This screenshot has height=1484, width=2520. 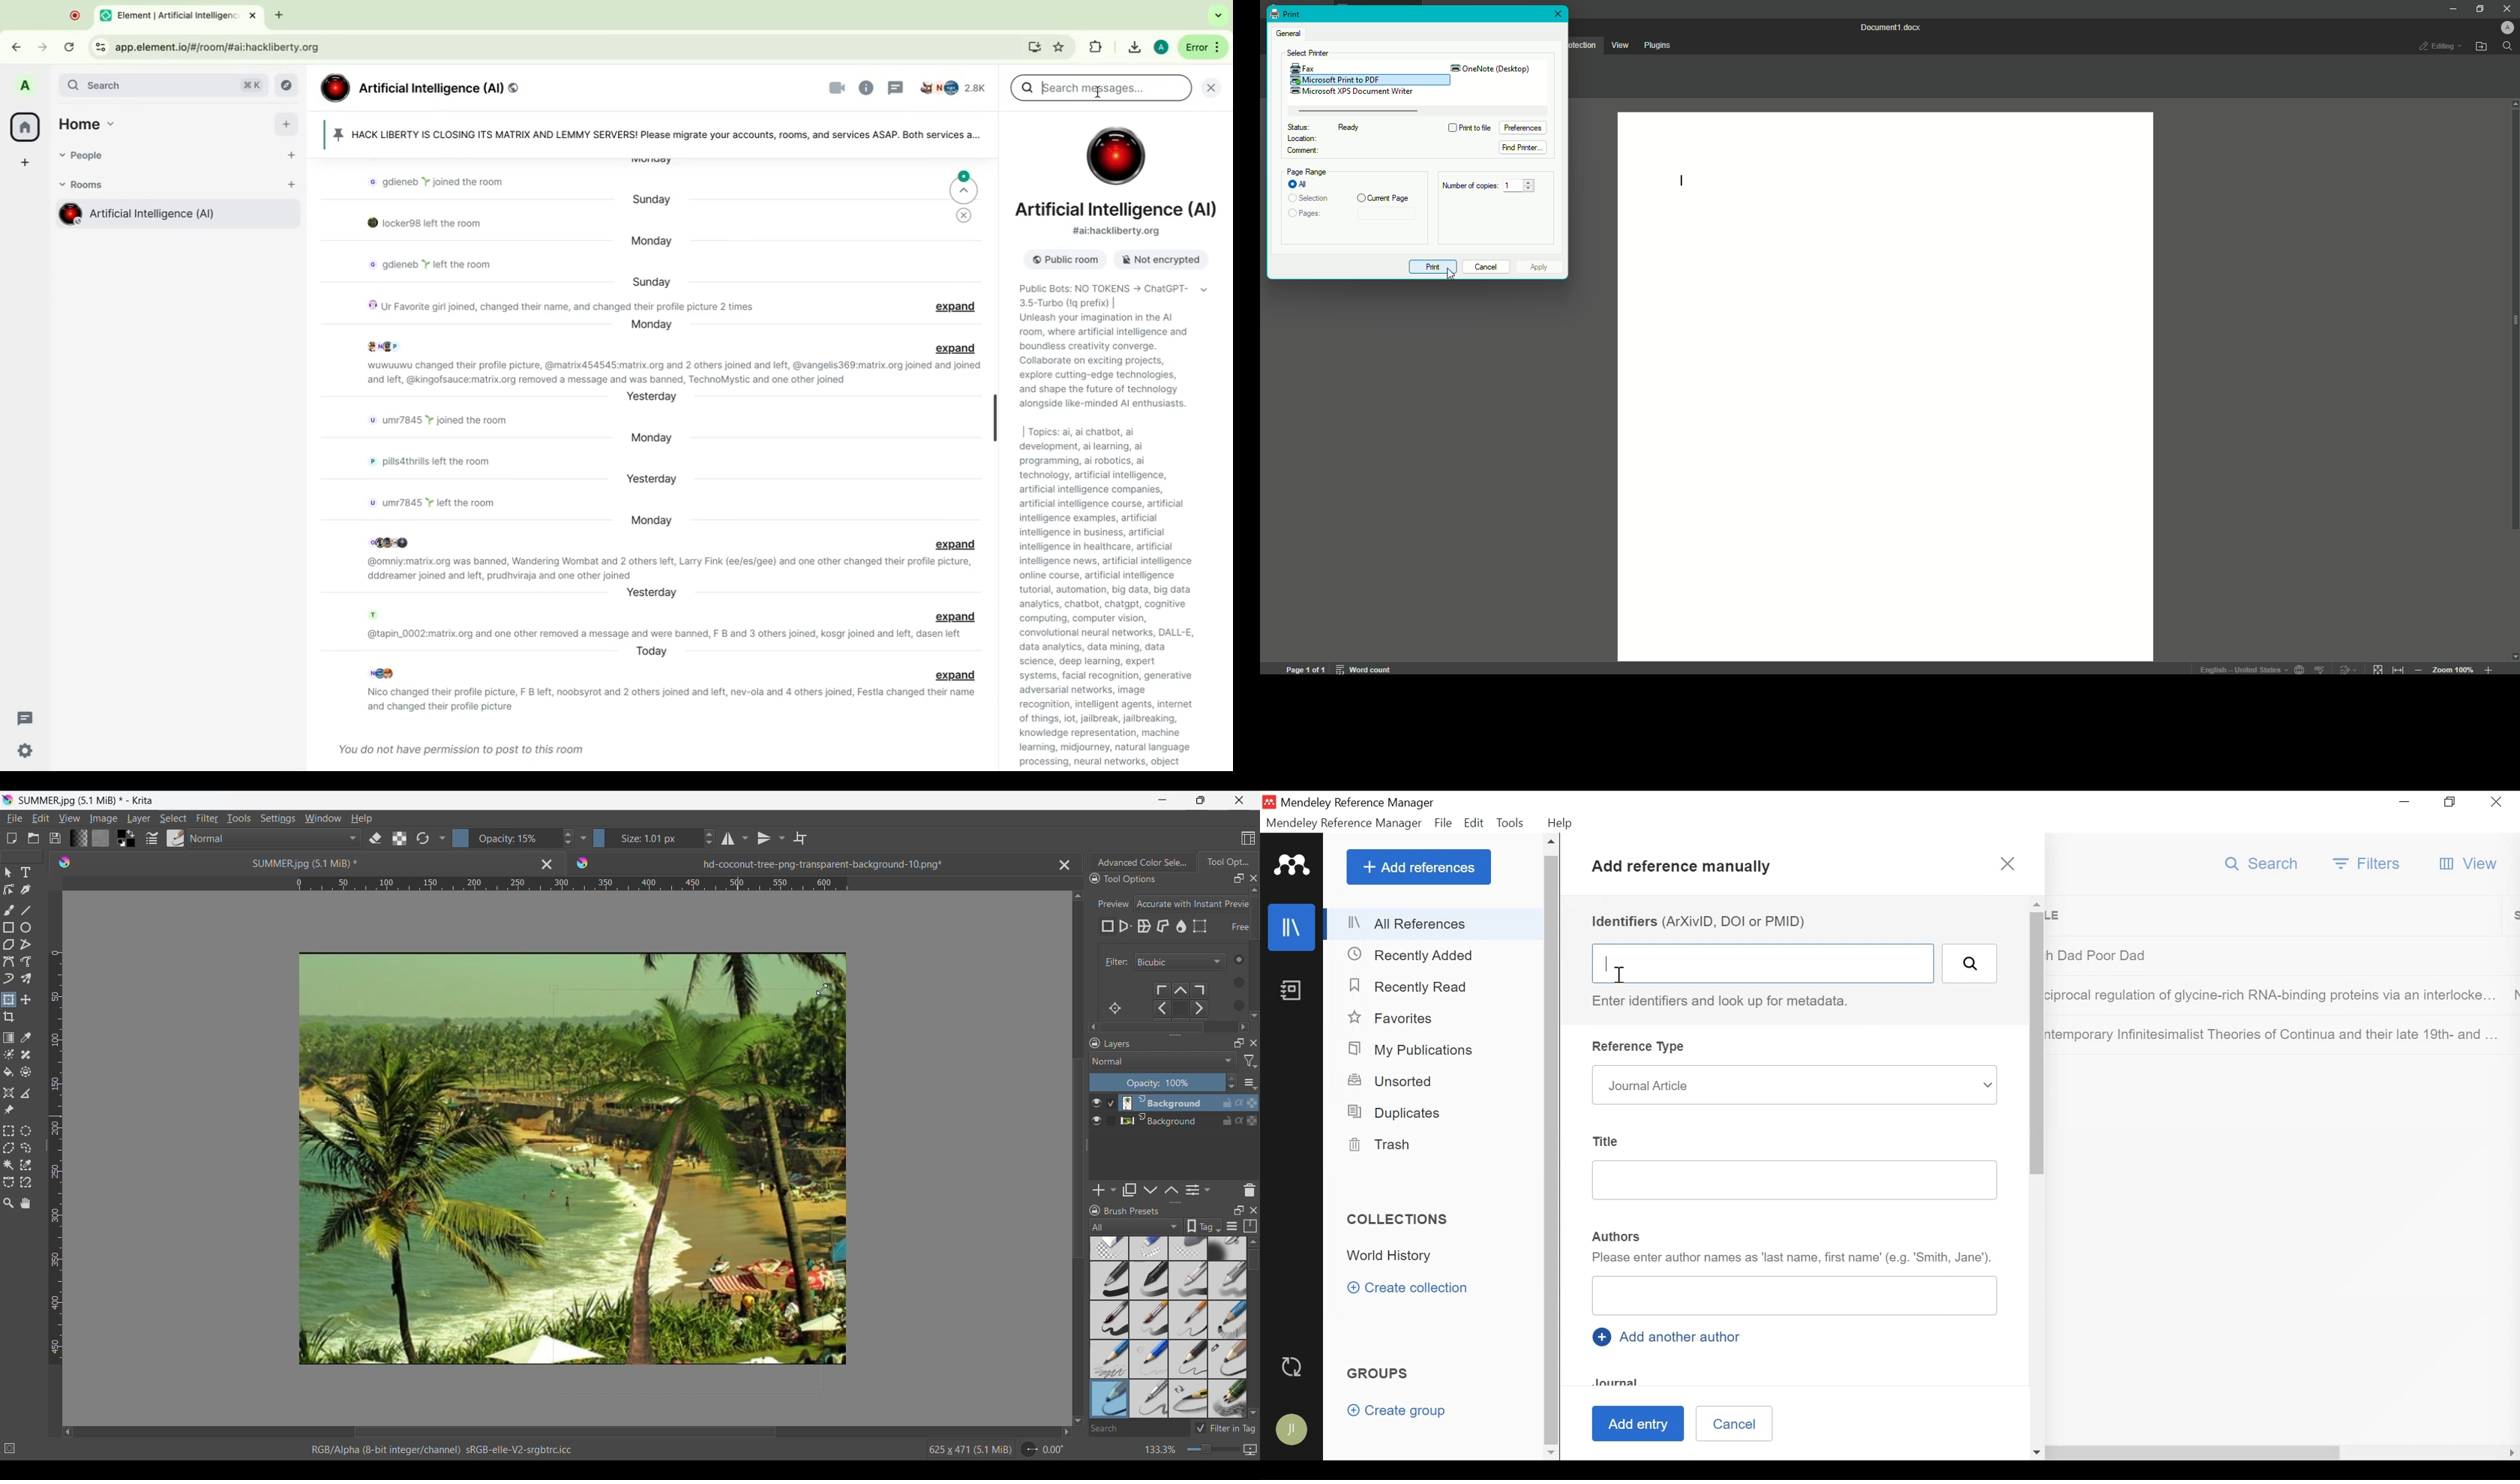 What do you see at coordinates (1310, 171) in the screenshot?
I see `Page Range` at bounding box center [1310, 171].